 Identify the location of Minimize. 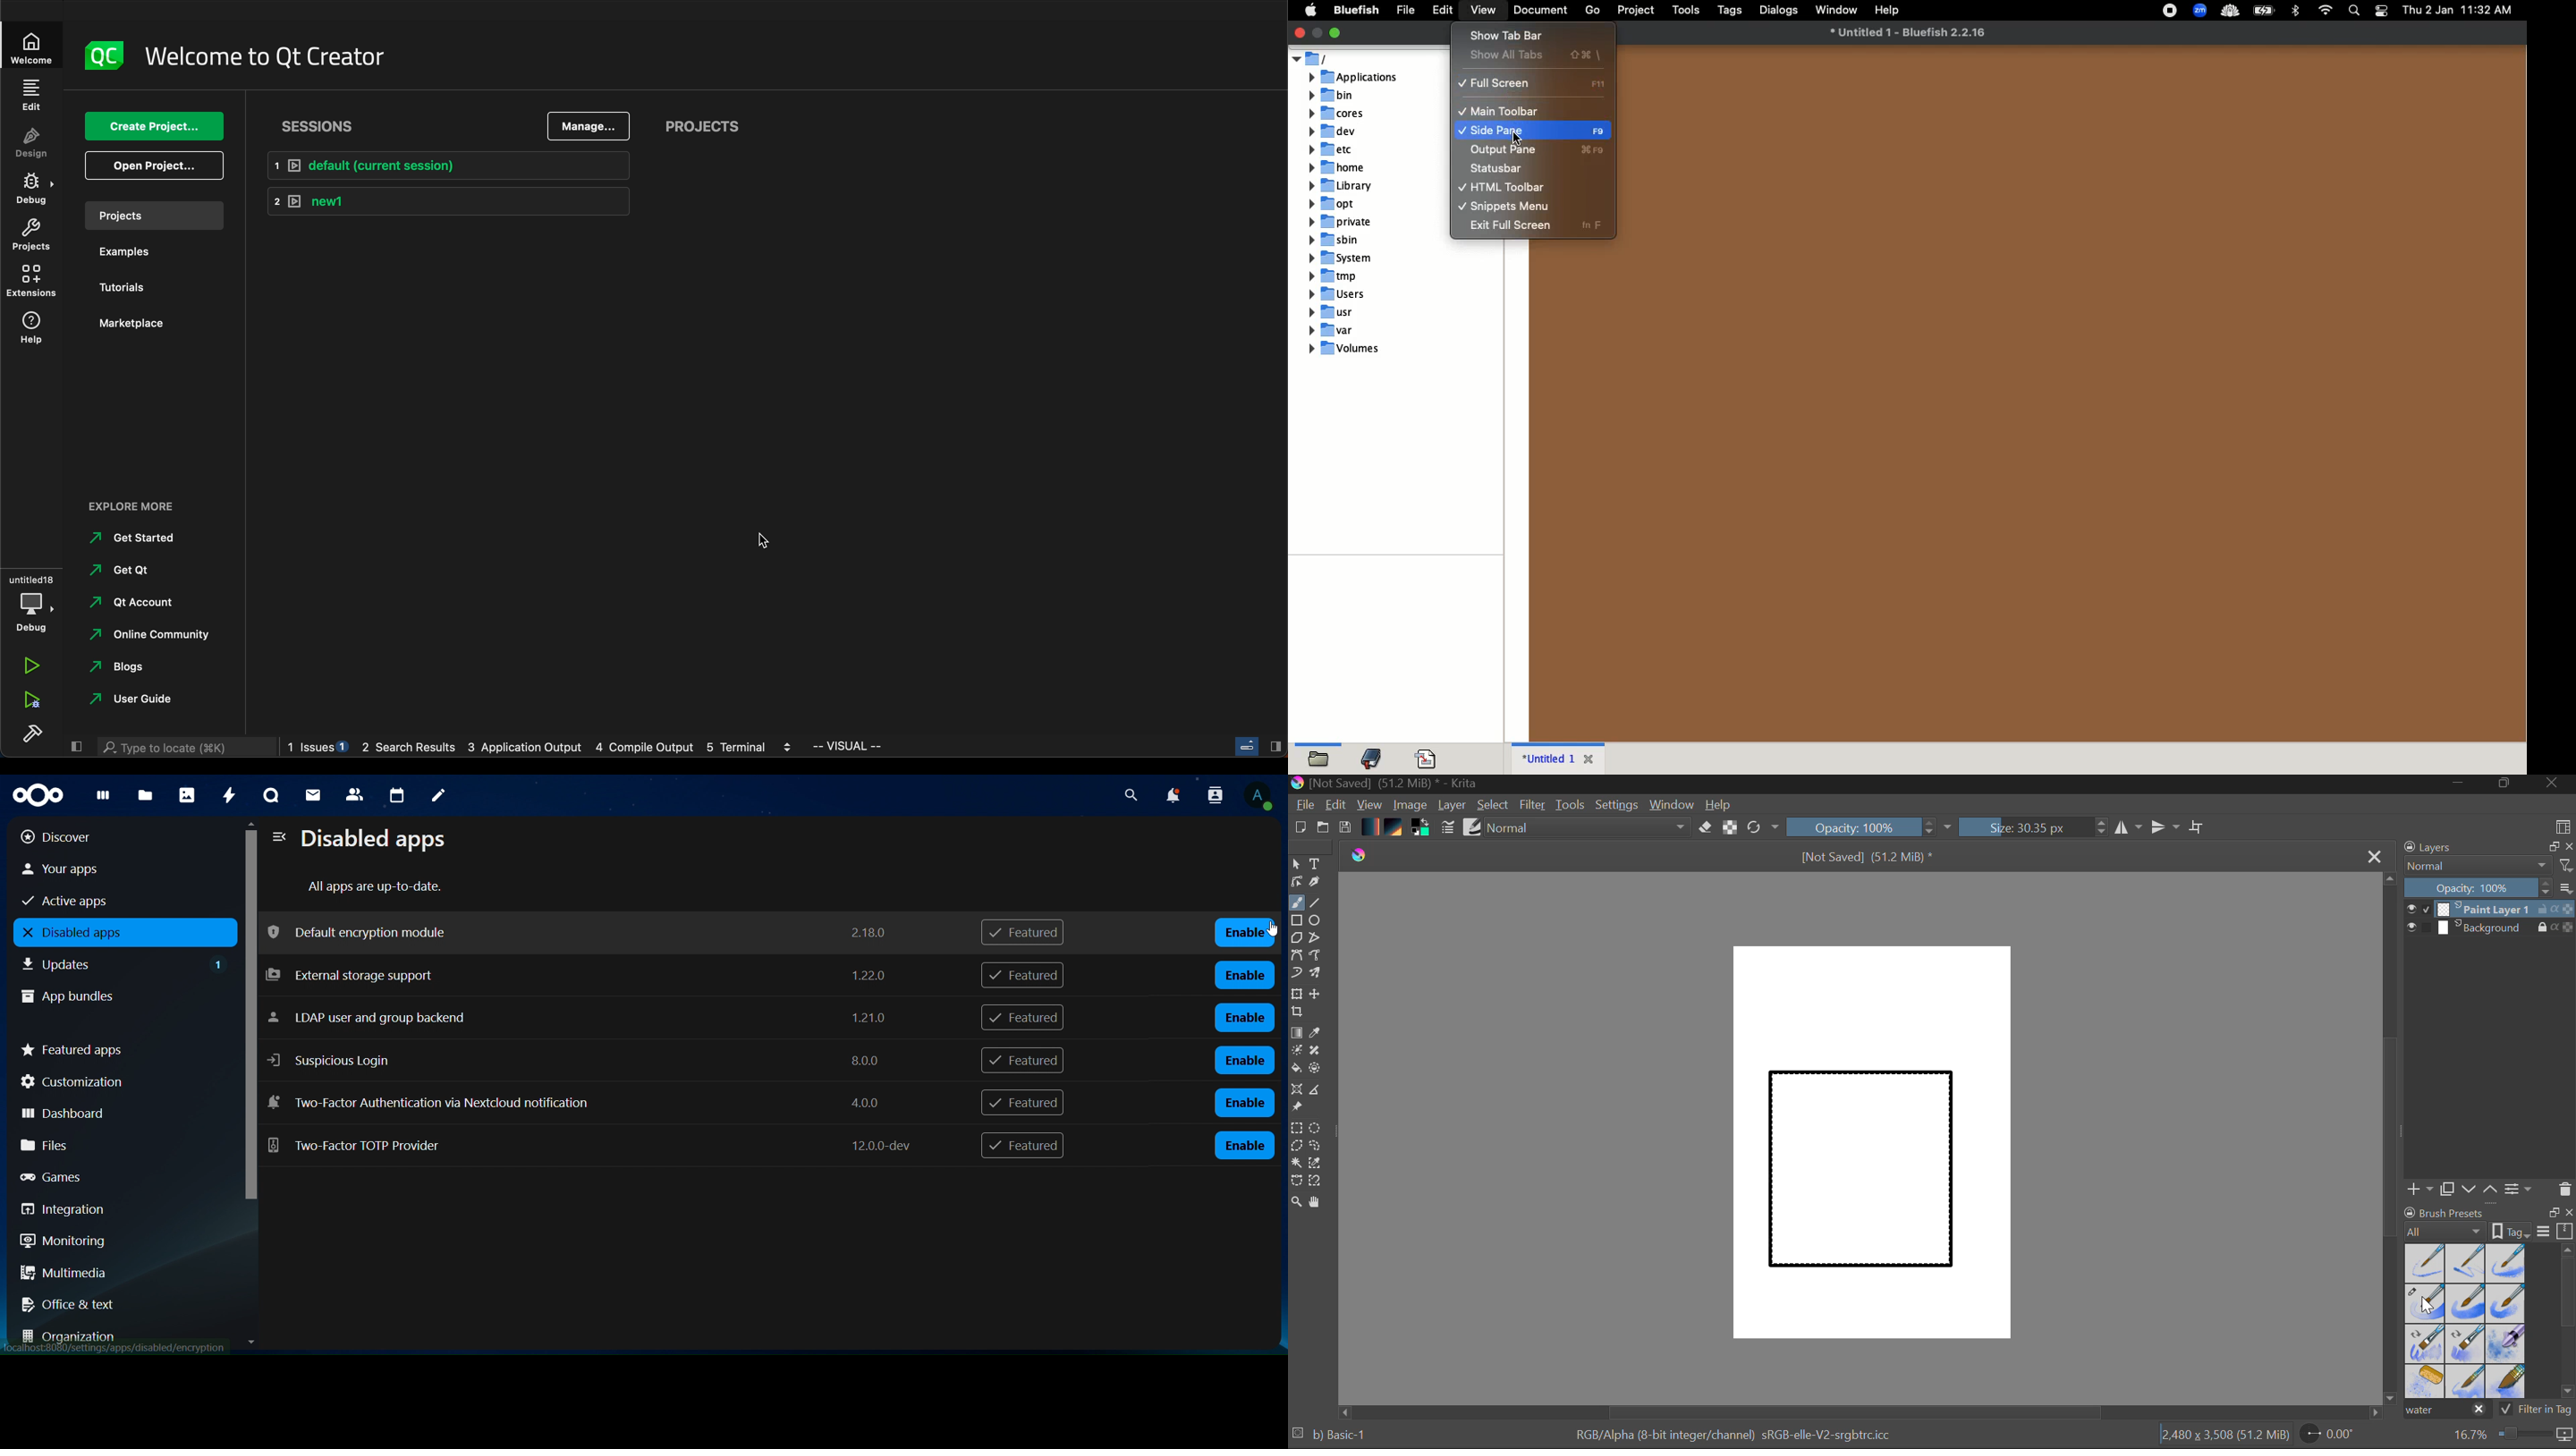
(2507, 784).